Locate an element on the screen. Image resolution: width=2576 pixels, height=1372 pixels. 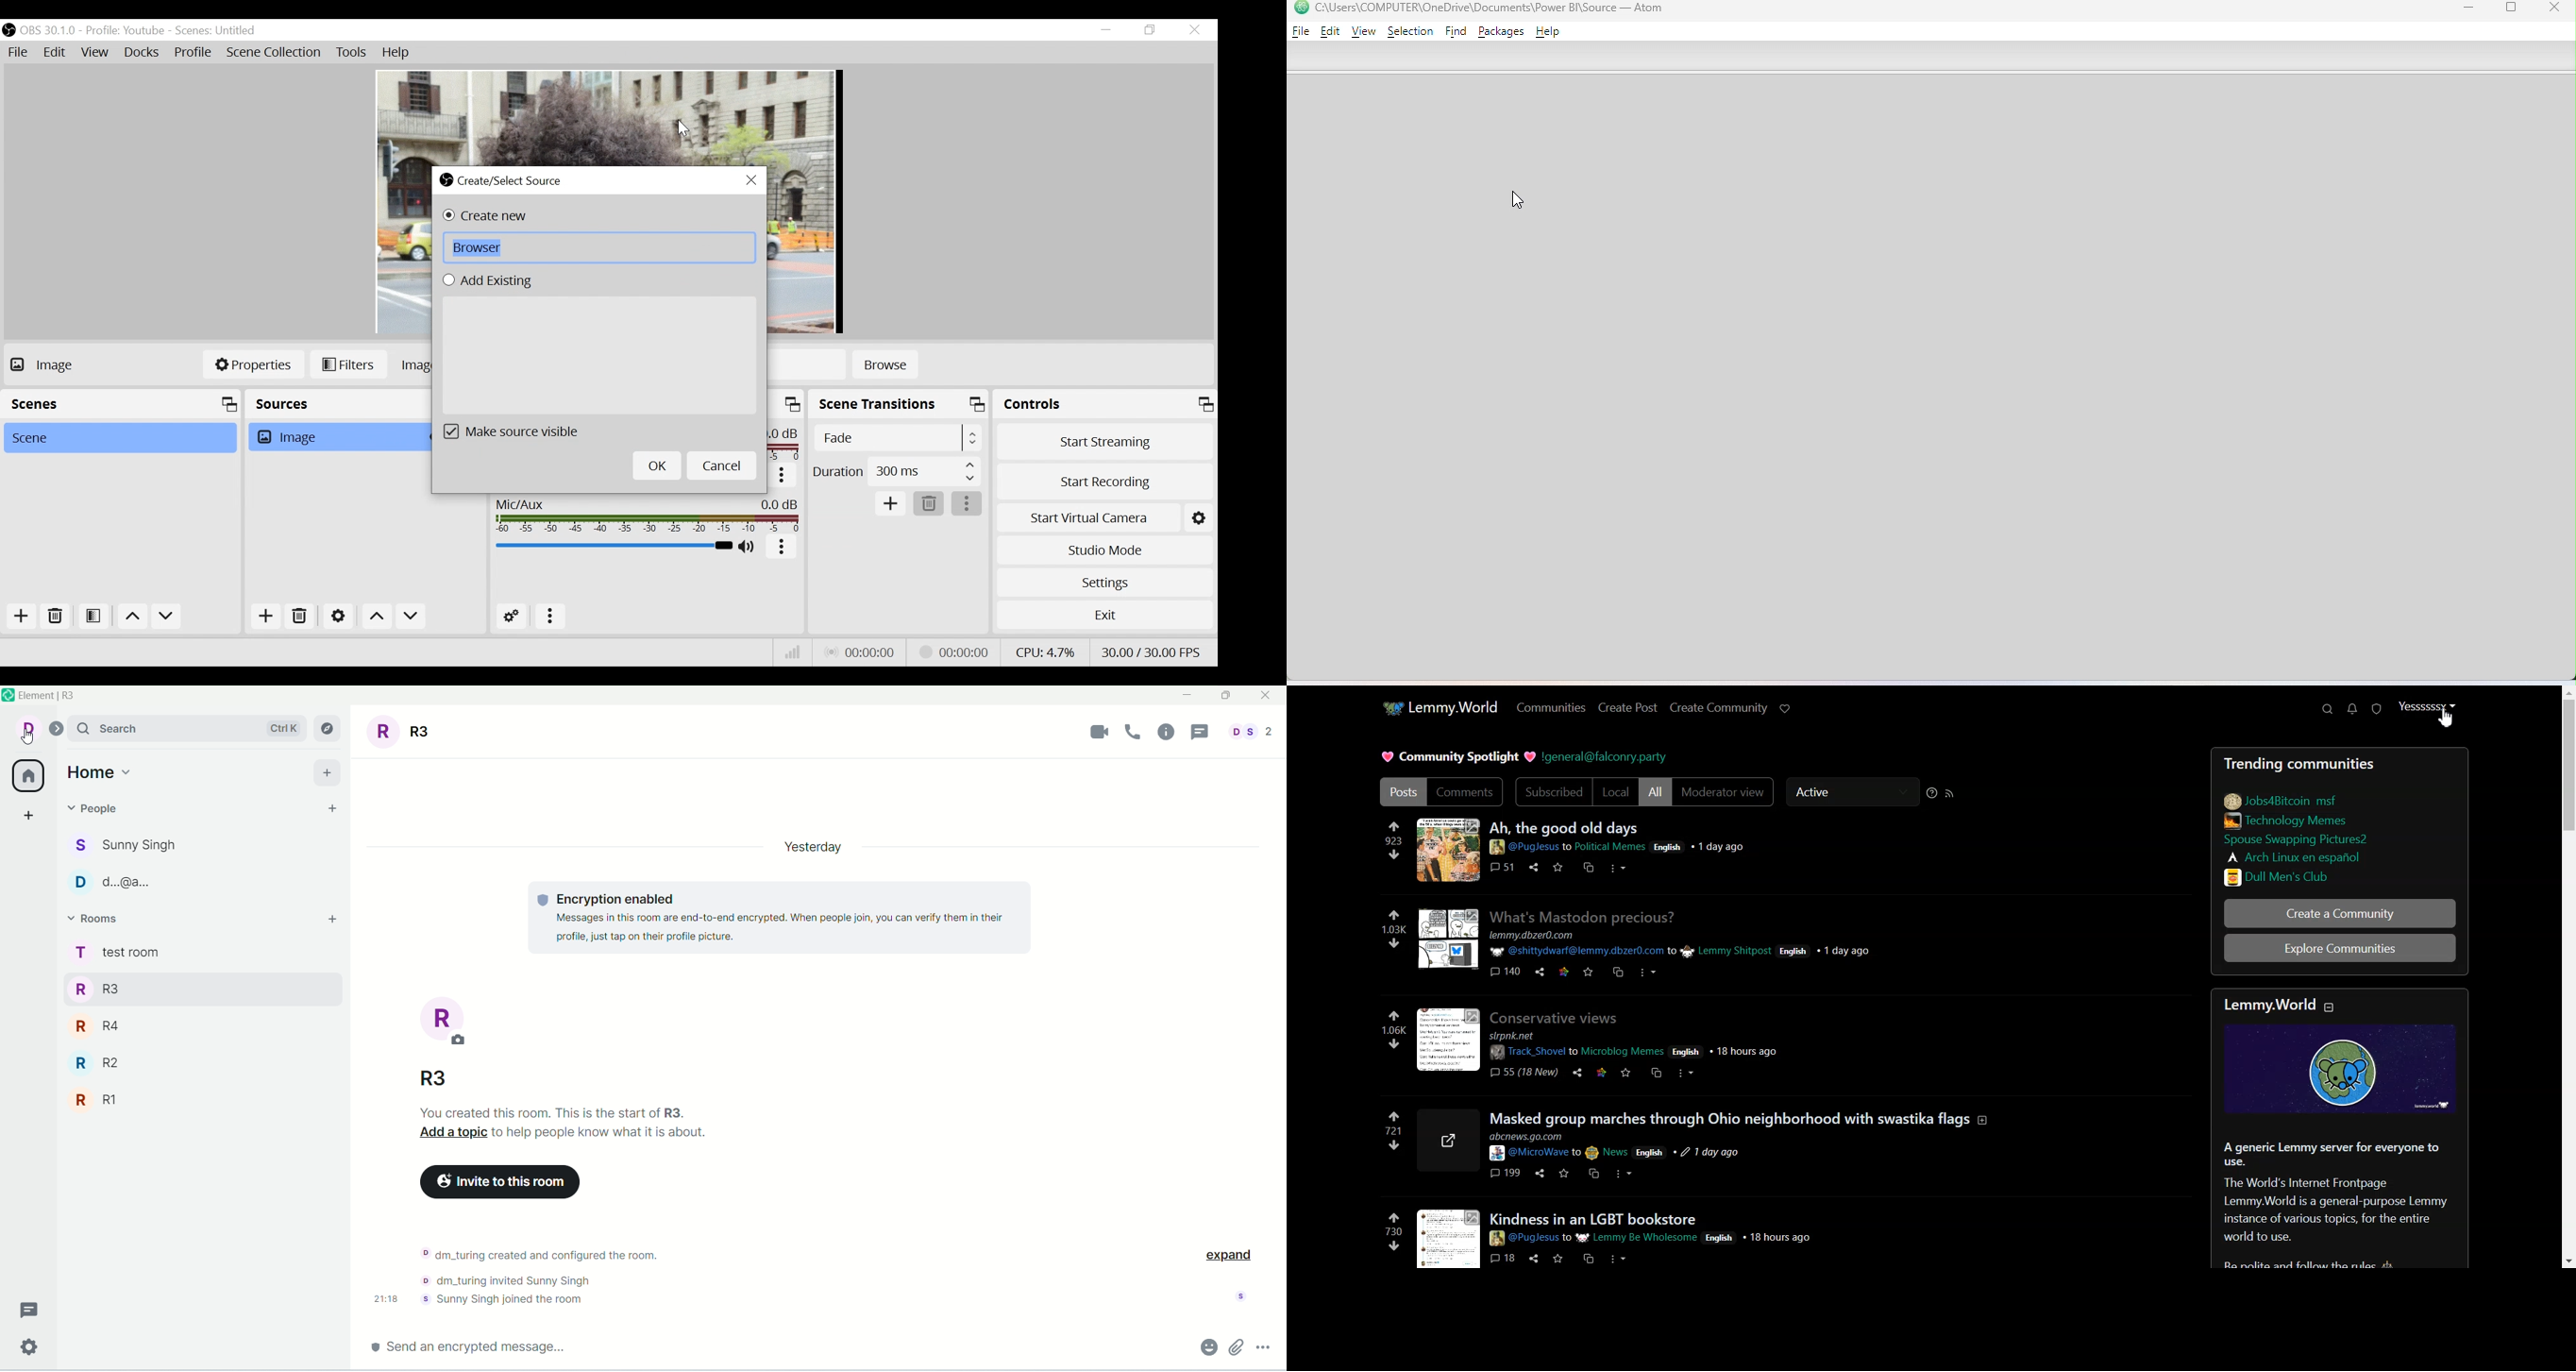
Browse Field is located at coordinates (600, 248).